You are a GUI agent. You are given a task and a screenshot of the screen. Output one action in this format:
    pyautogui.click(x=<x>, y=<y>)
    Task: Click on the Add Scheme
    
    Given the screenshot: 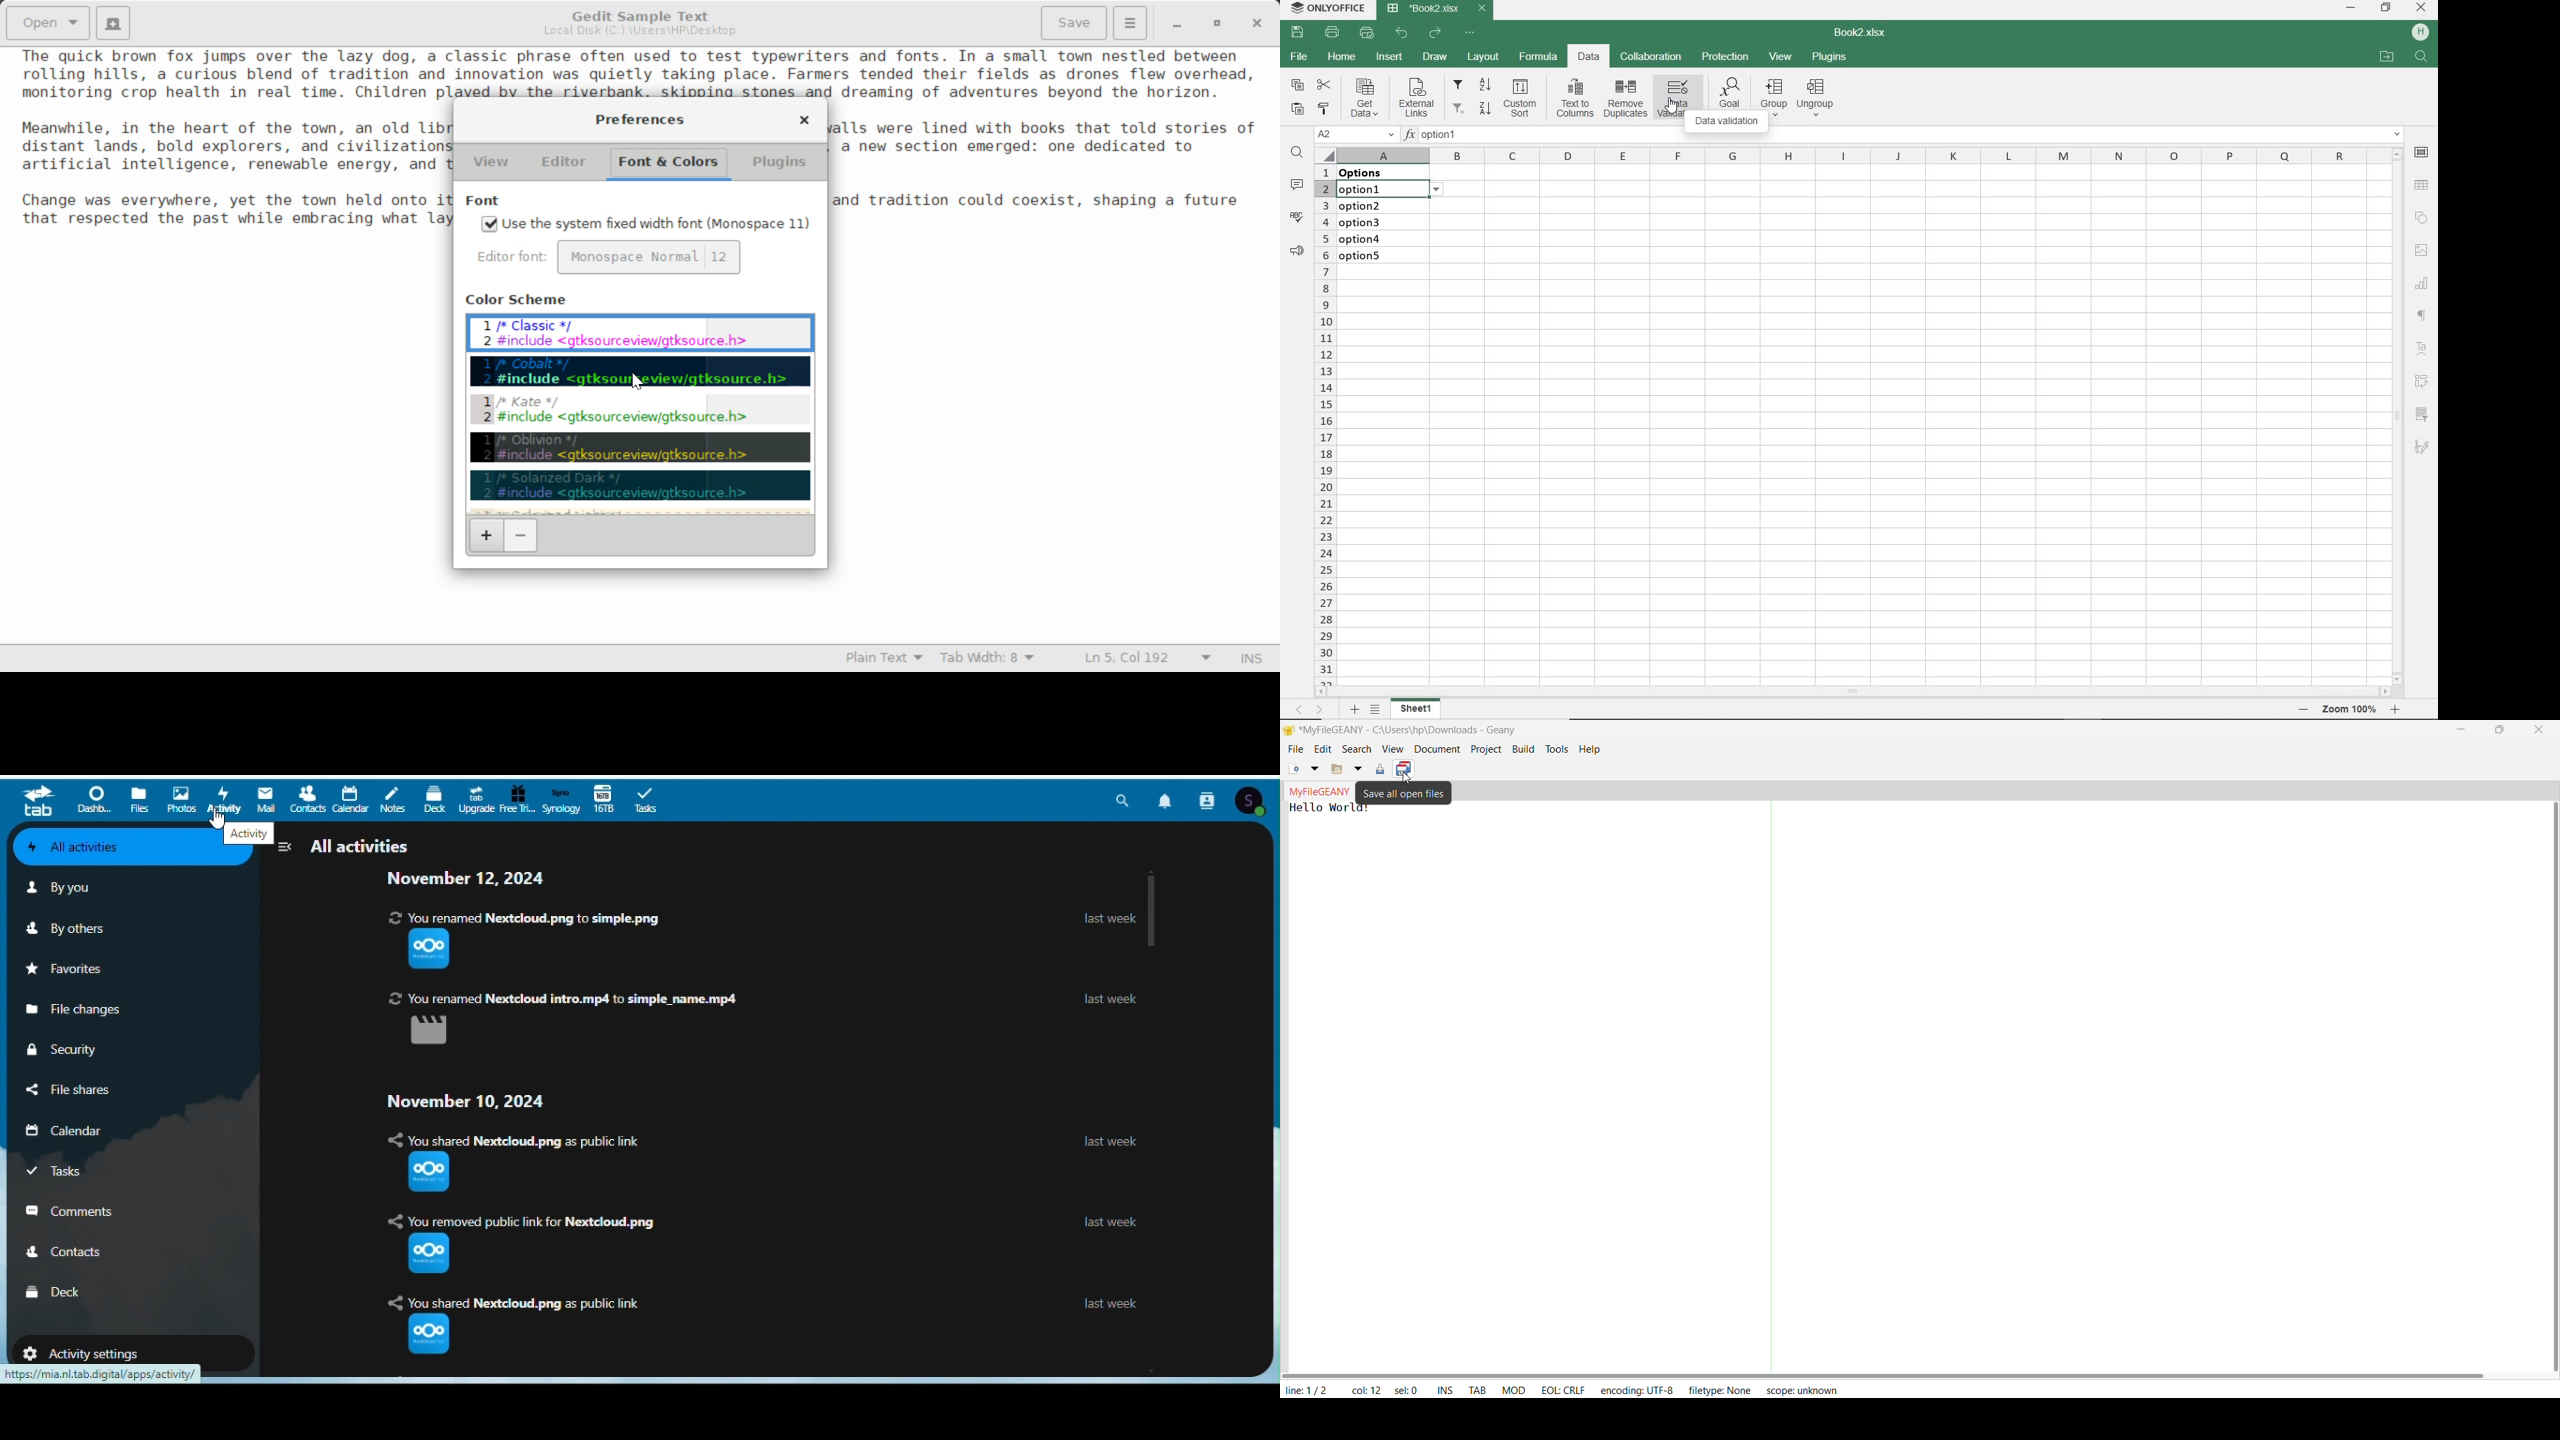 What is the action you would take?
    pyautogui.click(x=485, y=535)
    